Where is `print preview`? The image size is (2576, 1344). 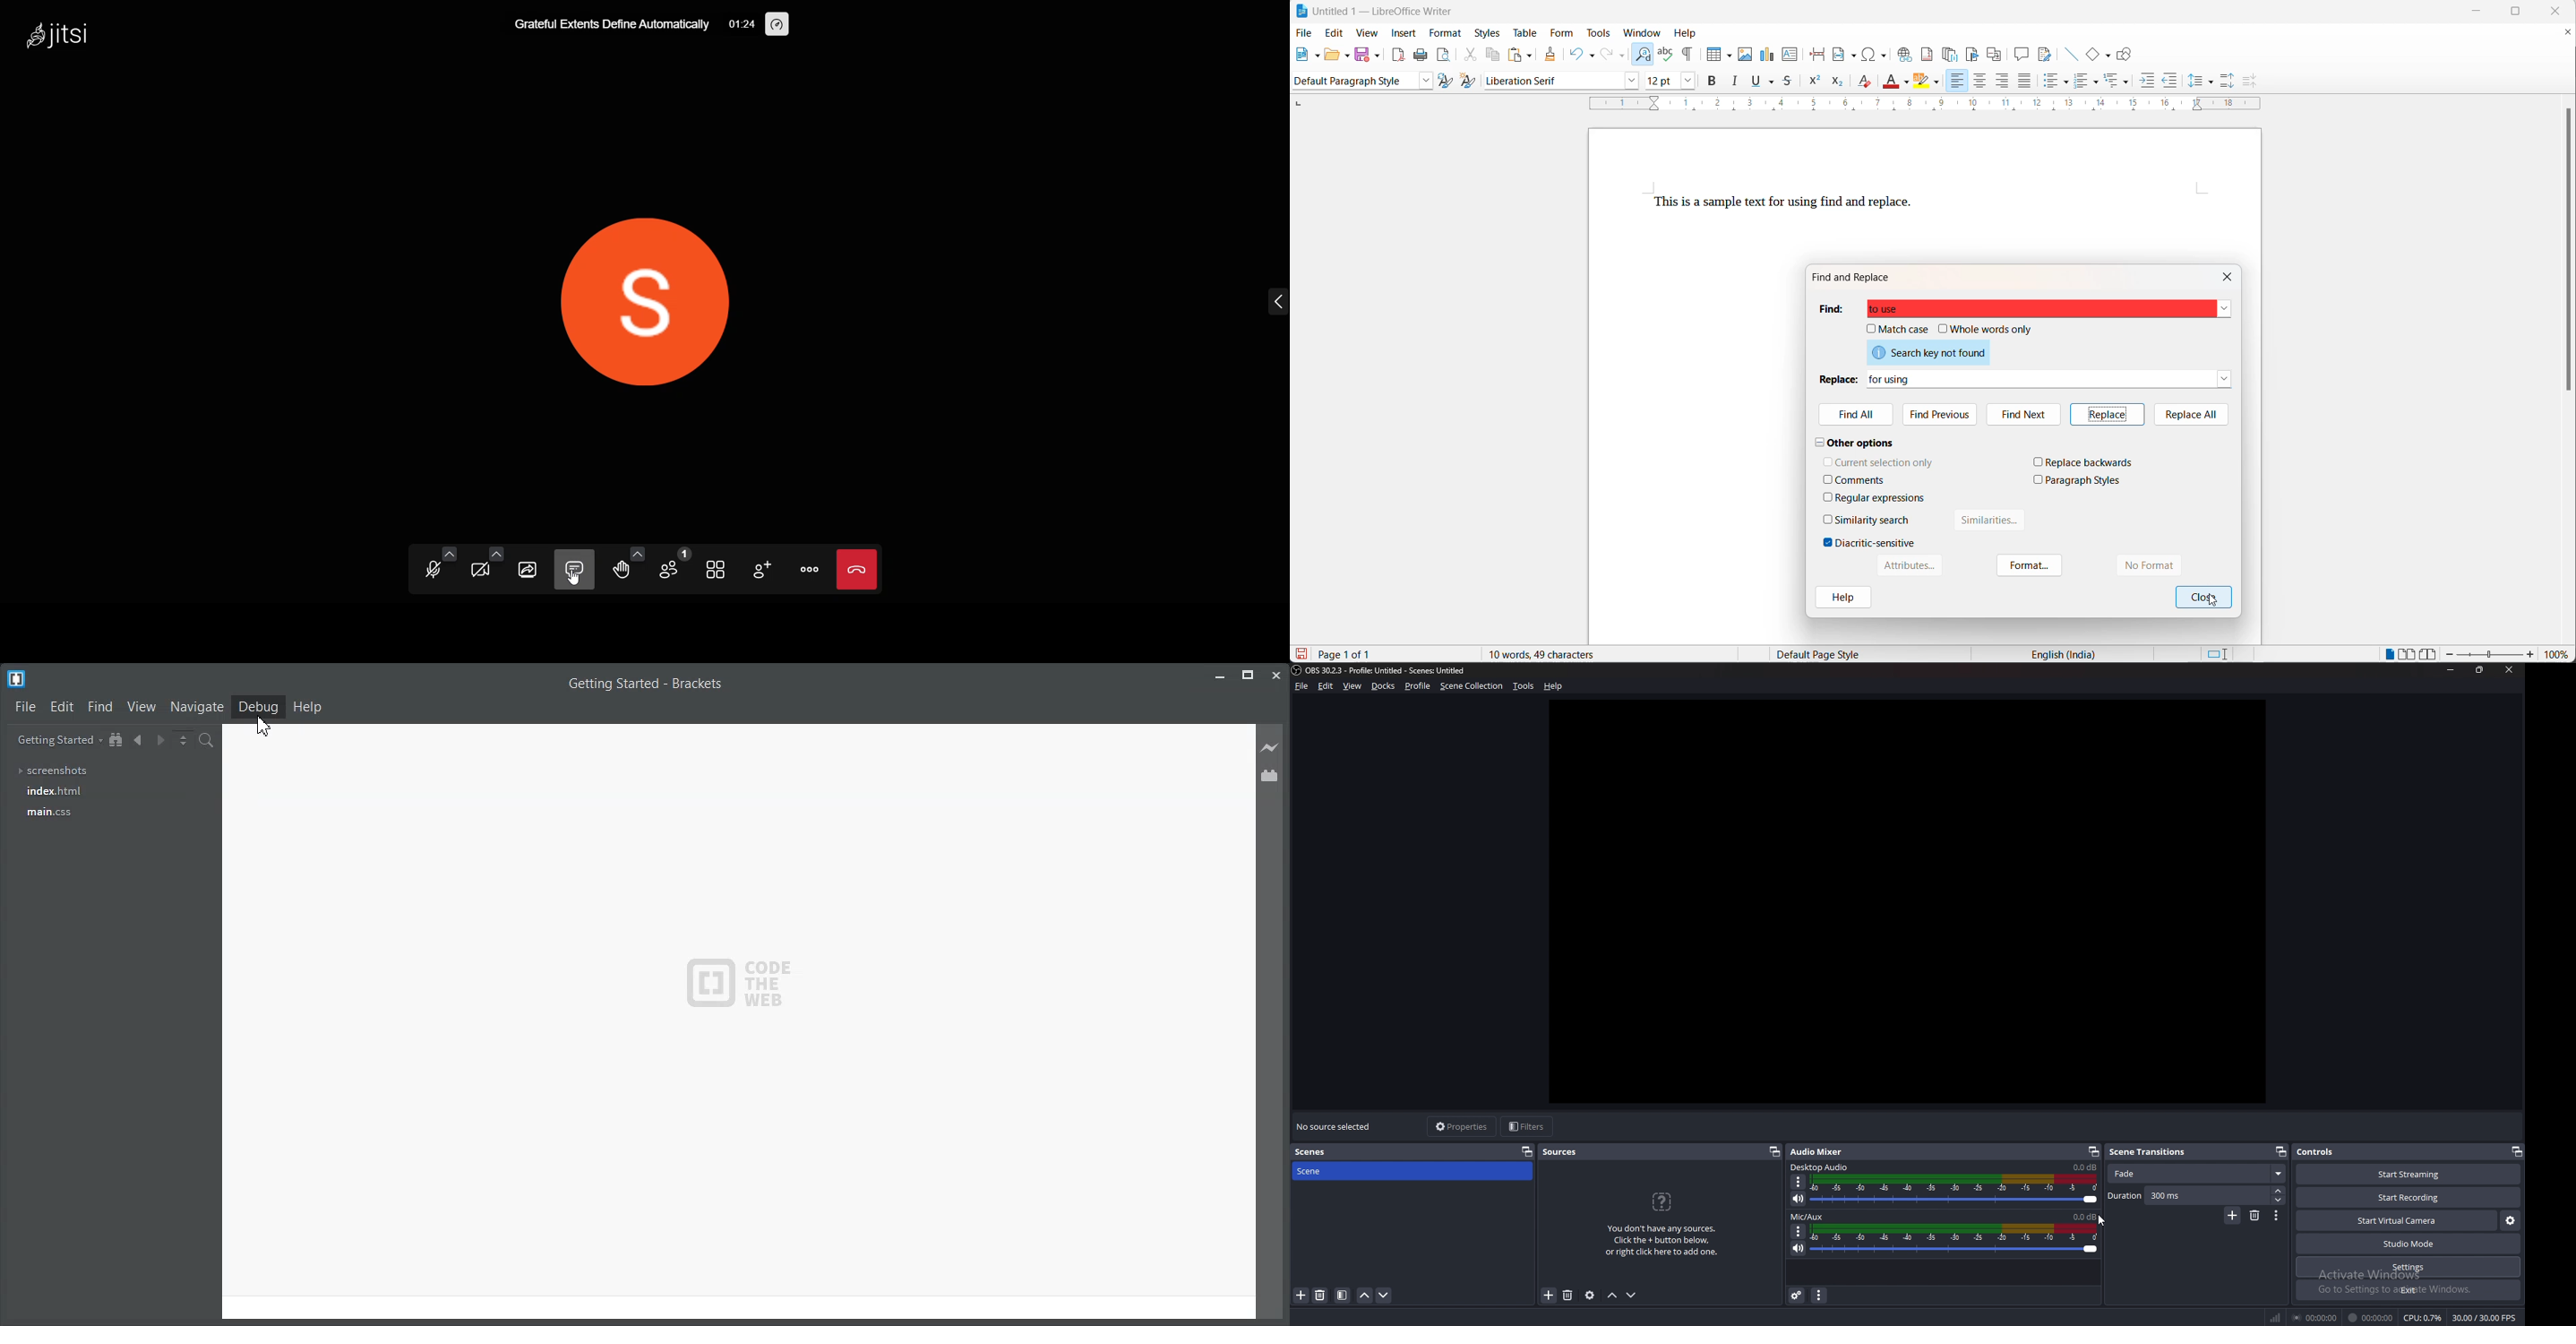
print preview is located at coordinates (1445, 56).